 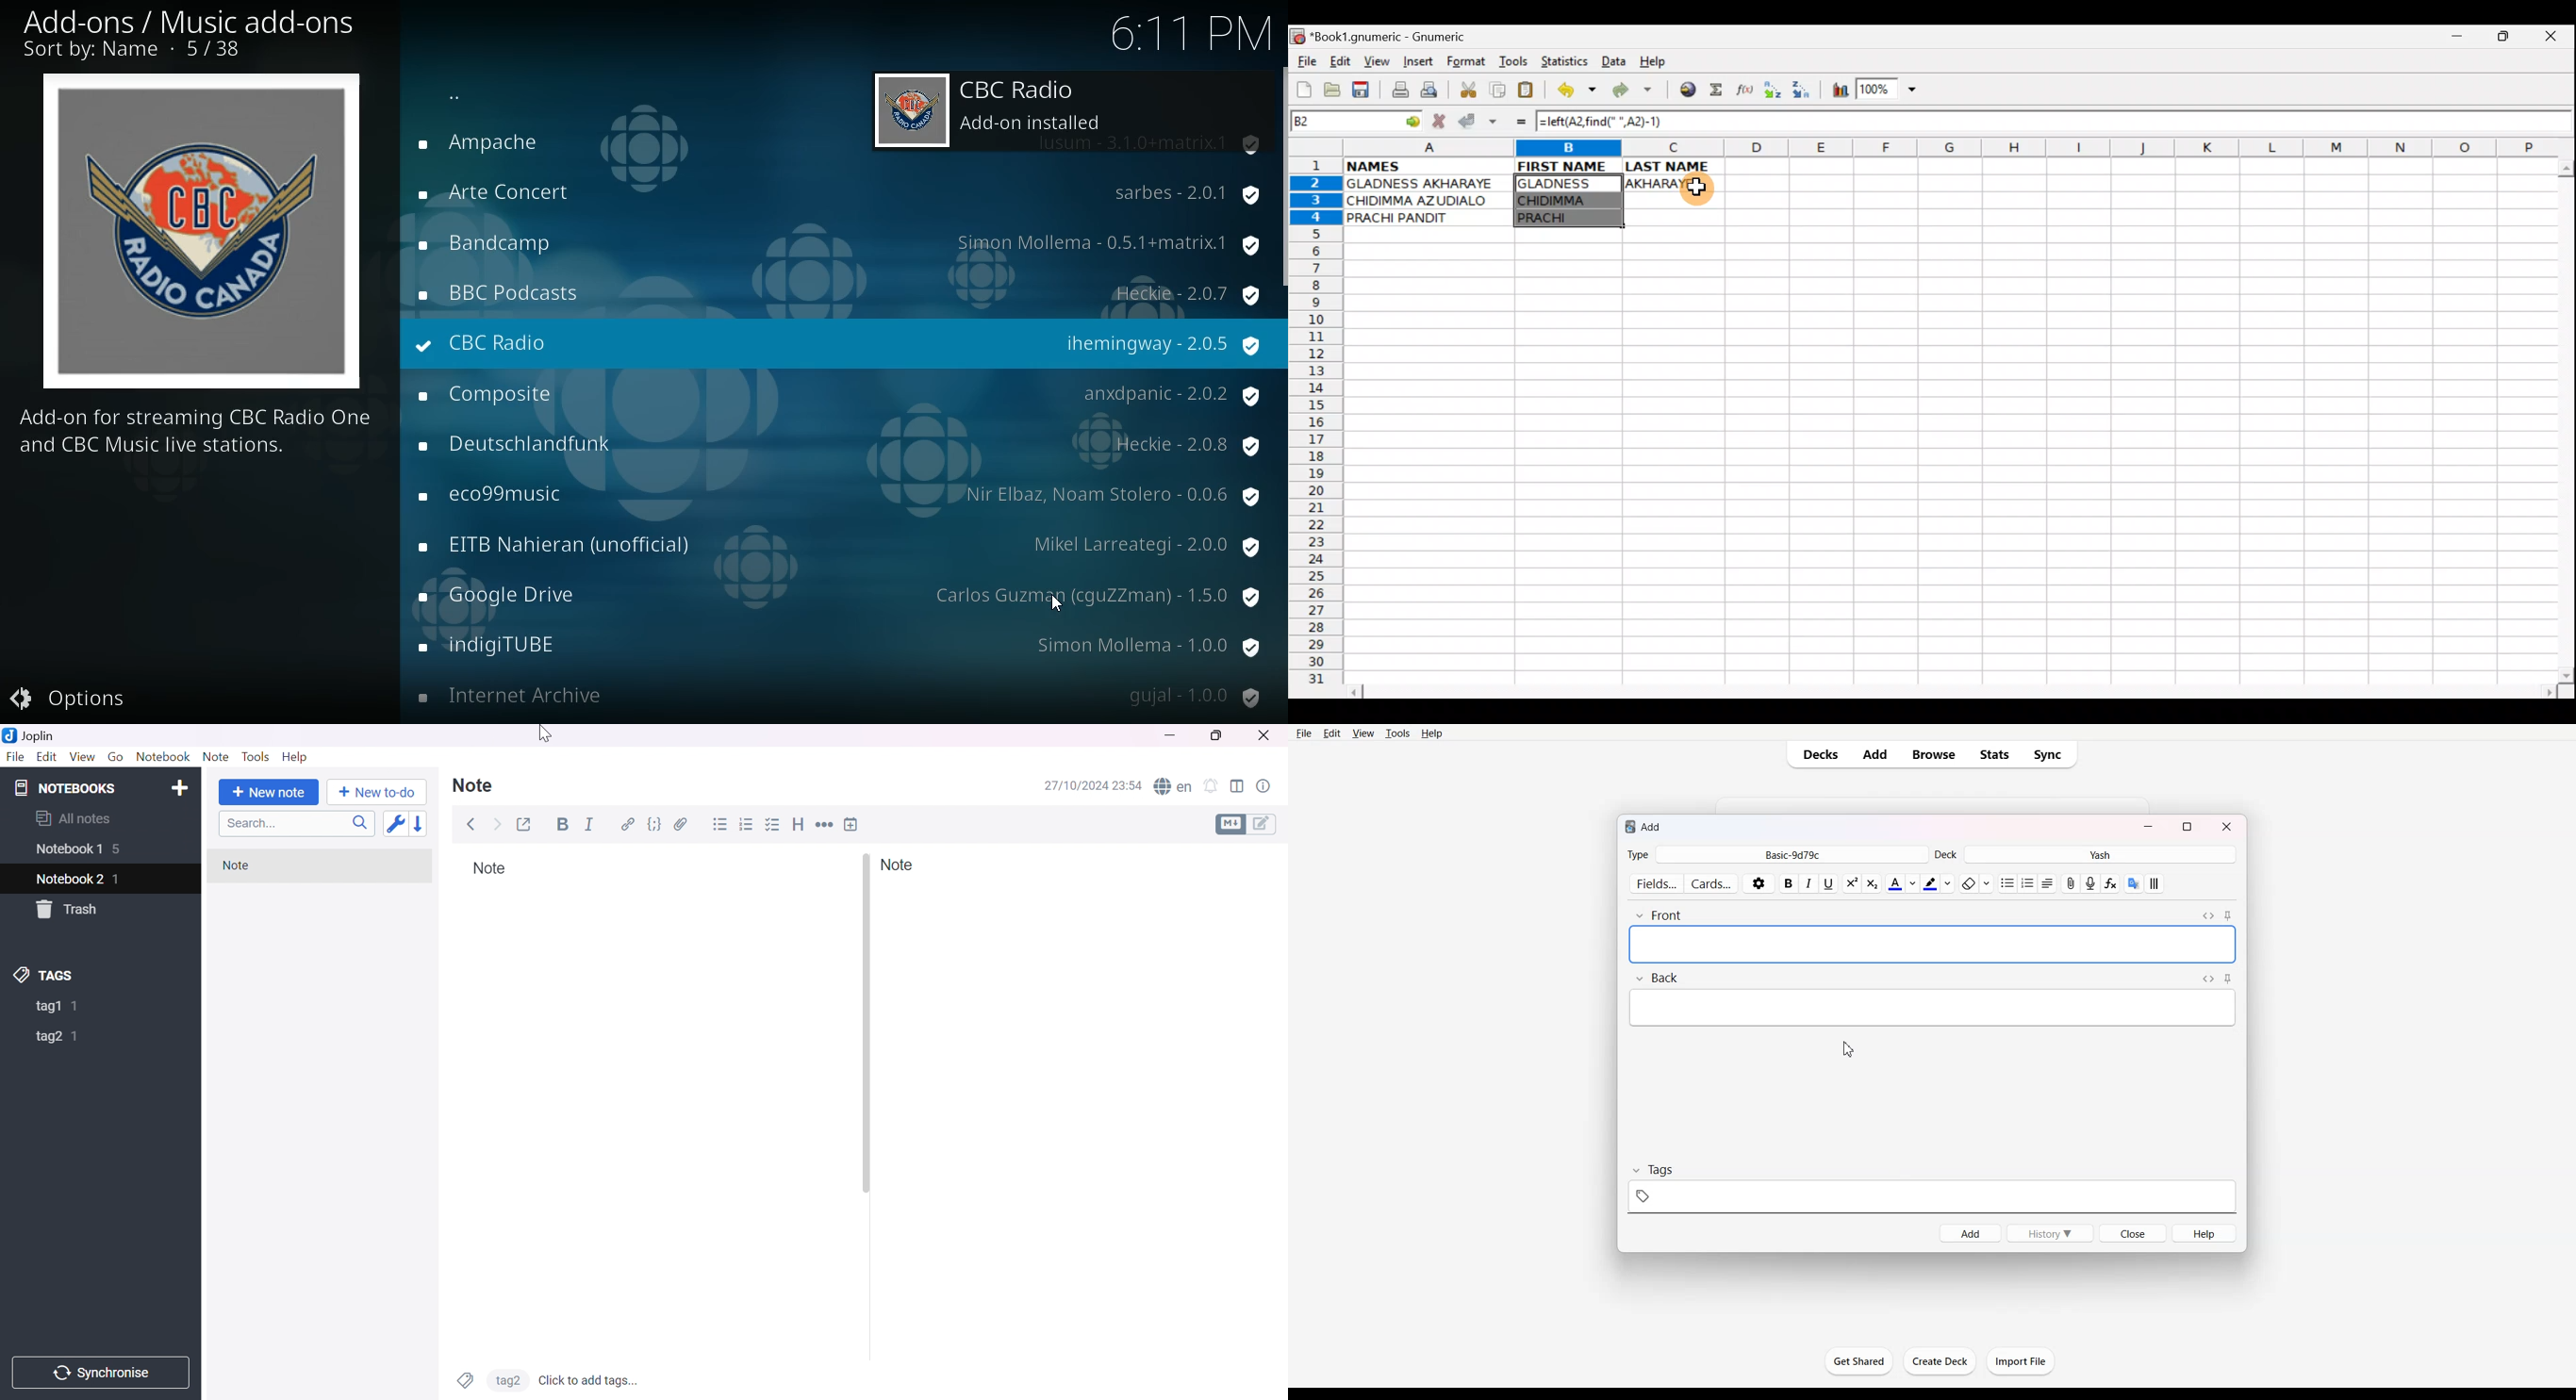 I want to click on Unorder list, so click(x=2008, y=884).